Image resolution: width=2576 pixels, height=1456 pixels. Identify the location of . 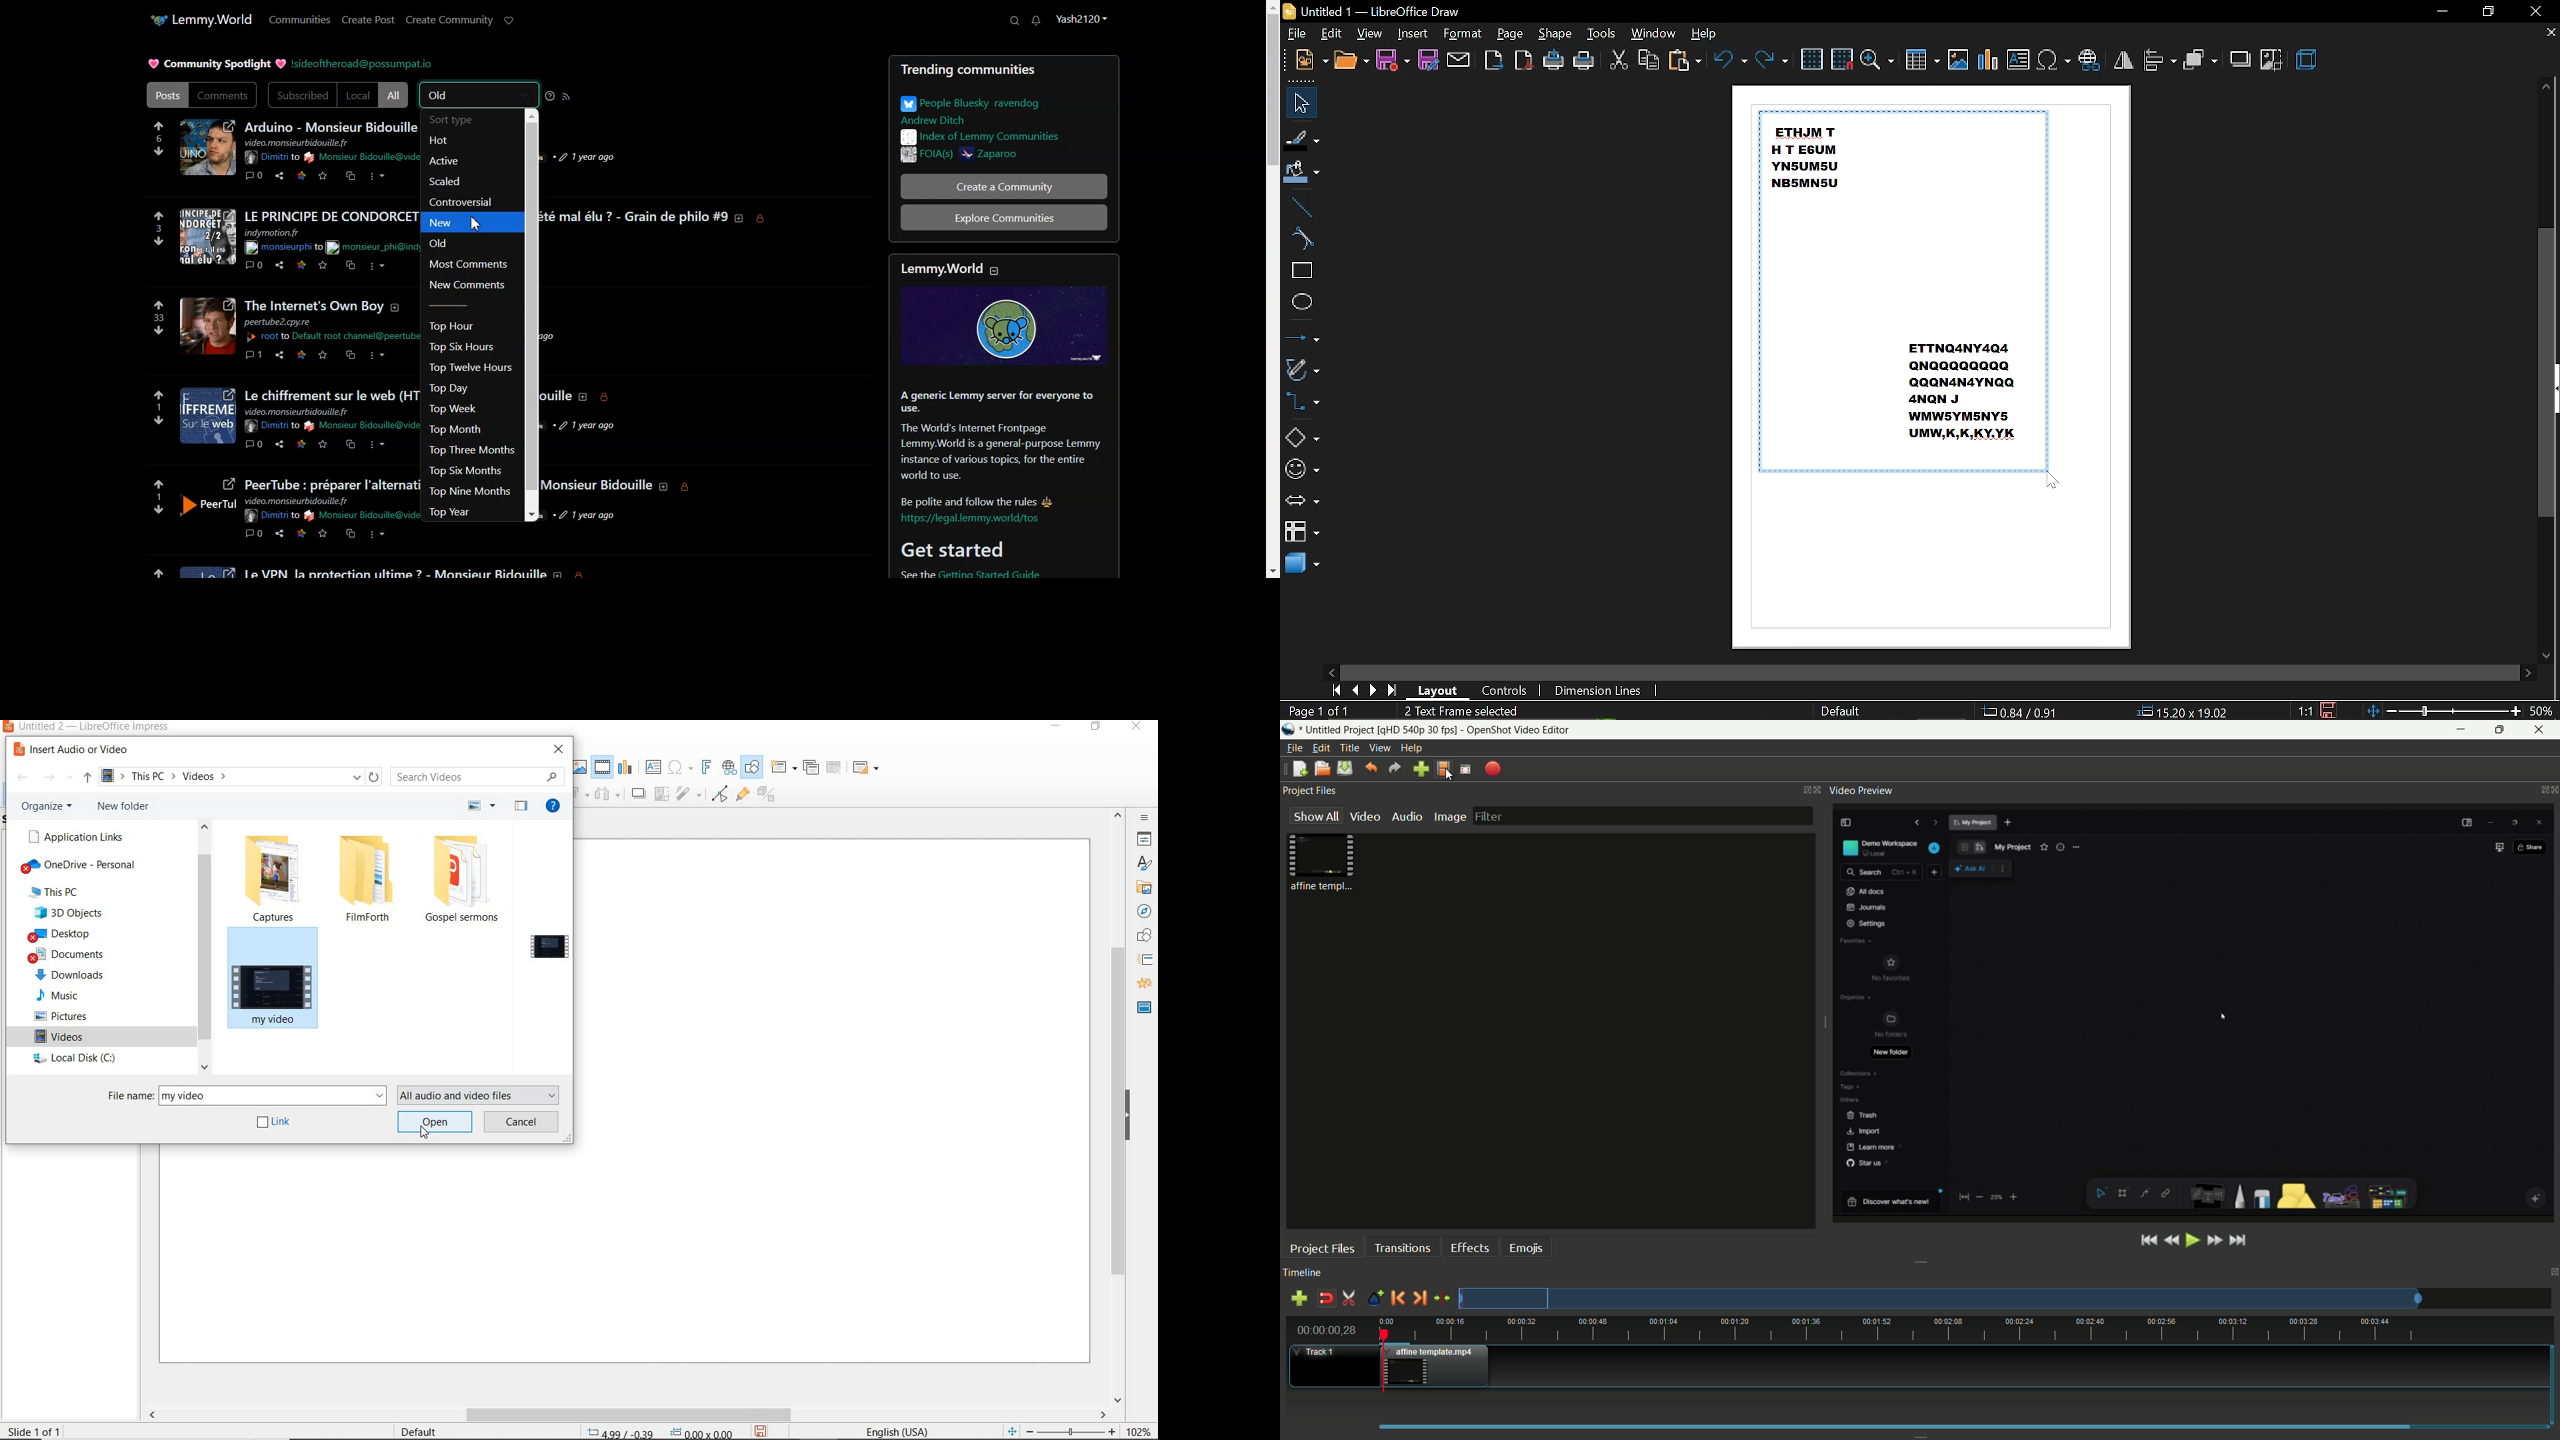
(582, 157).